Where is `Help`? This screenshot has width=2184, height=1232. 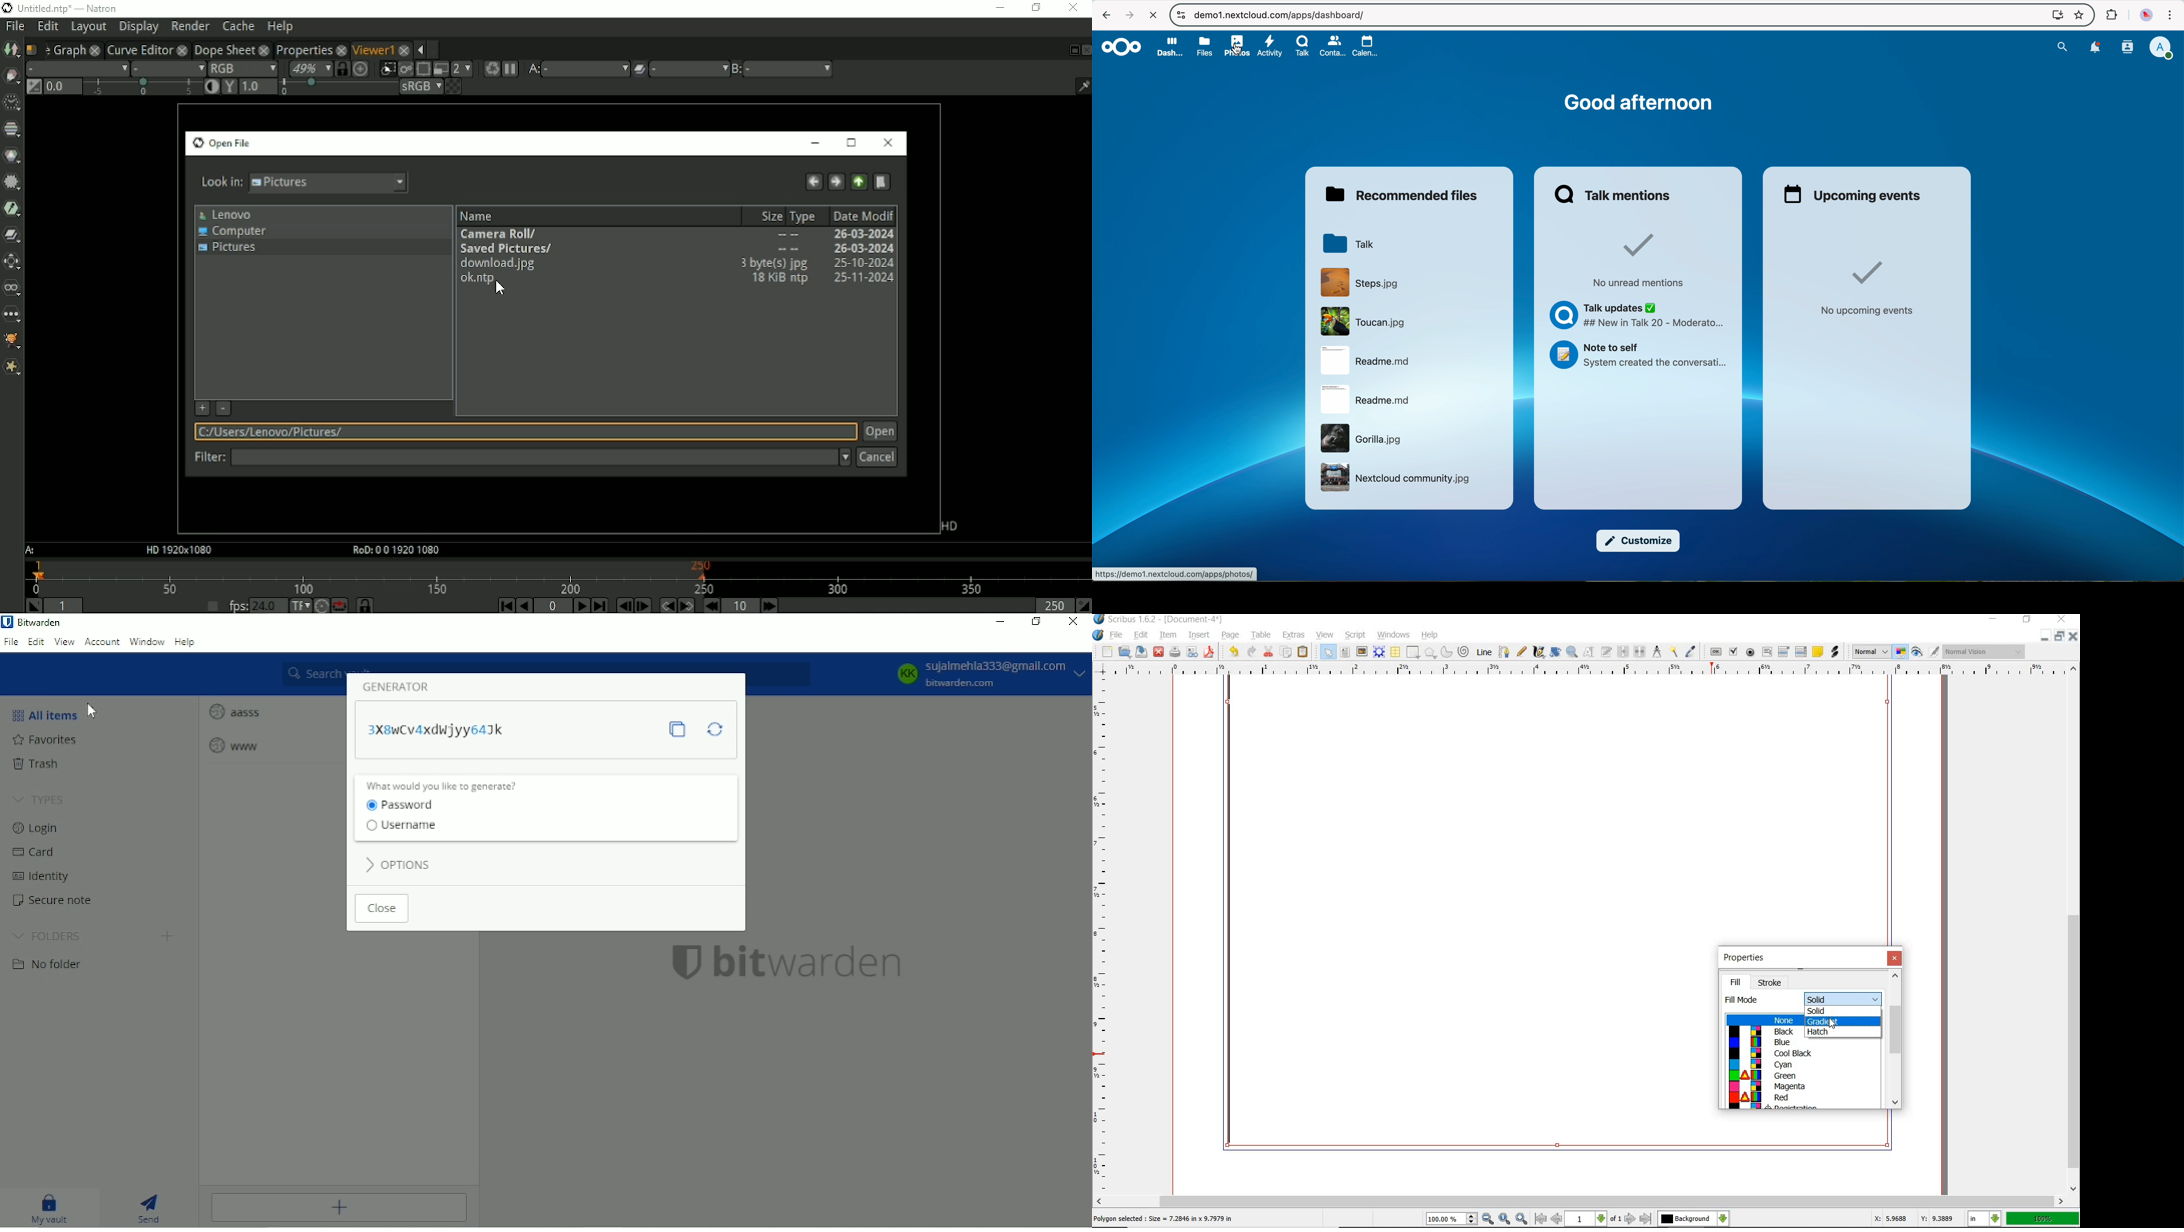
Help is located at coordinates (187, 642).